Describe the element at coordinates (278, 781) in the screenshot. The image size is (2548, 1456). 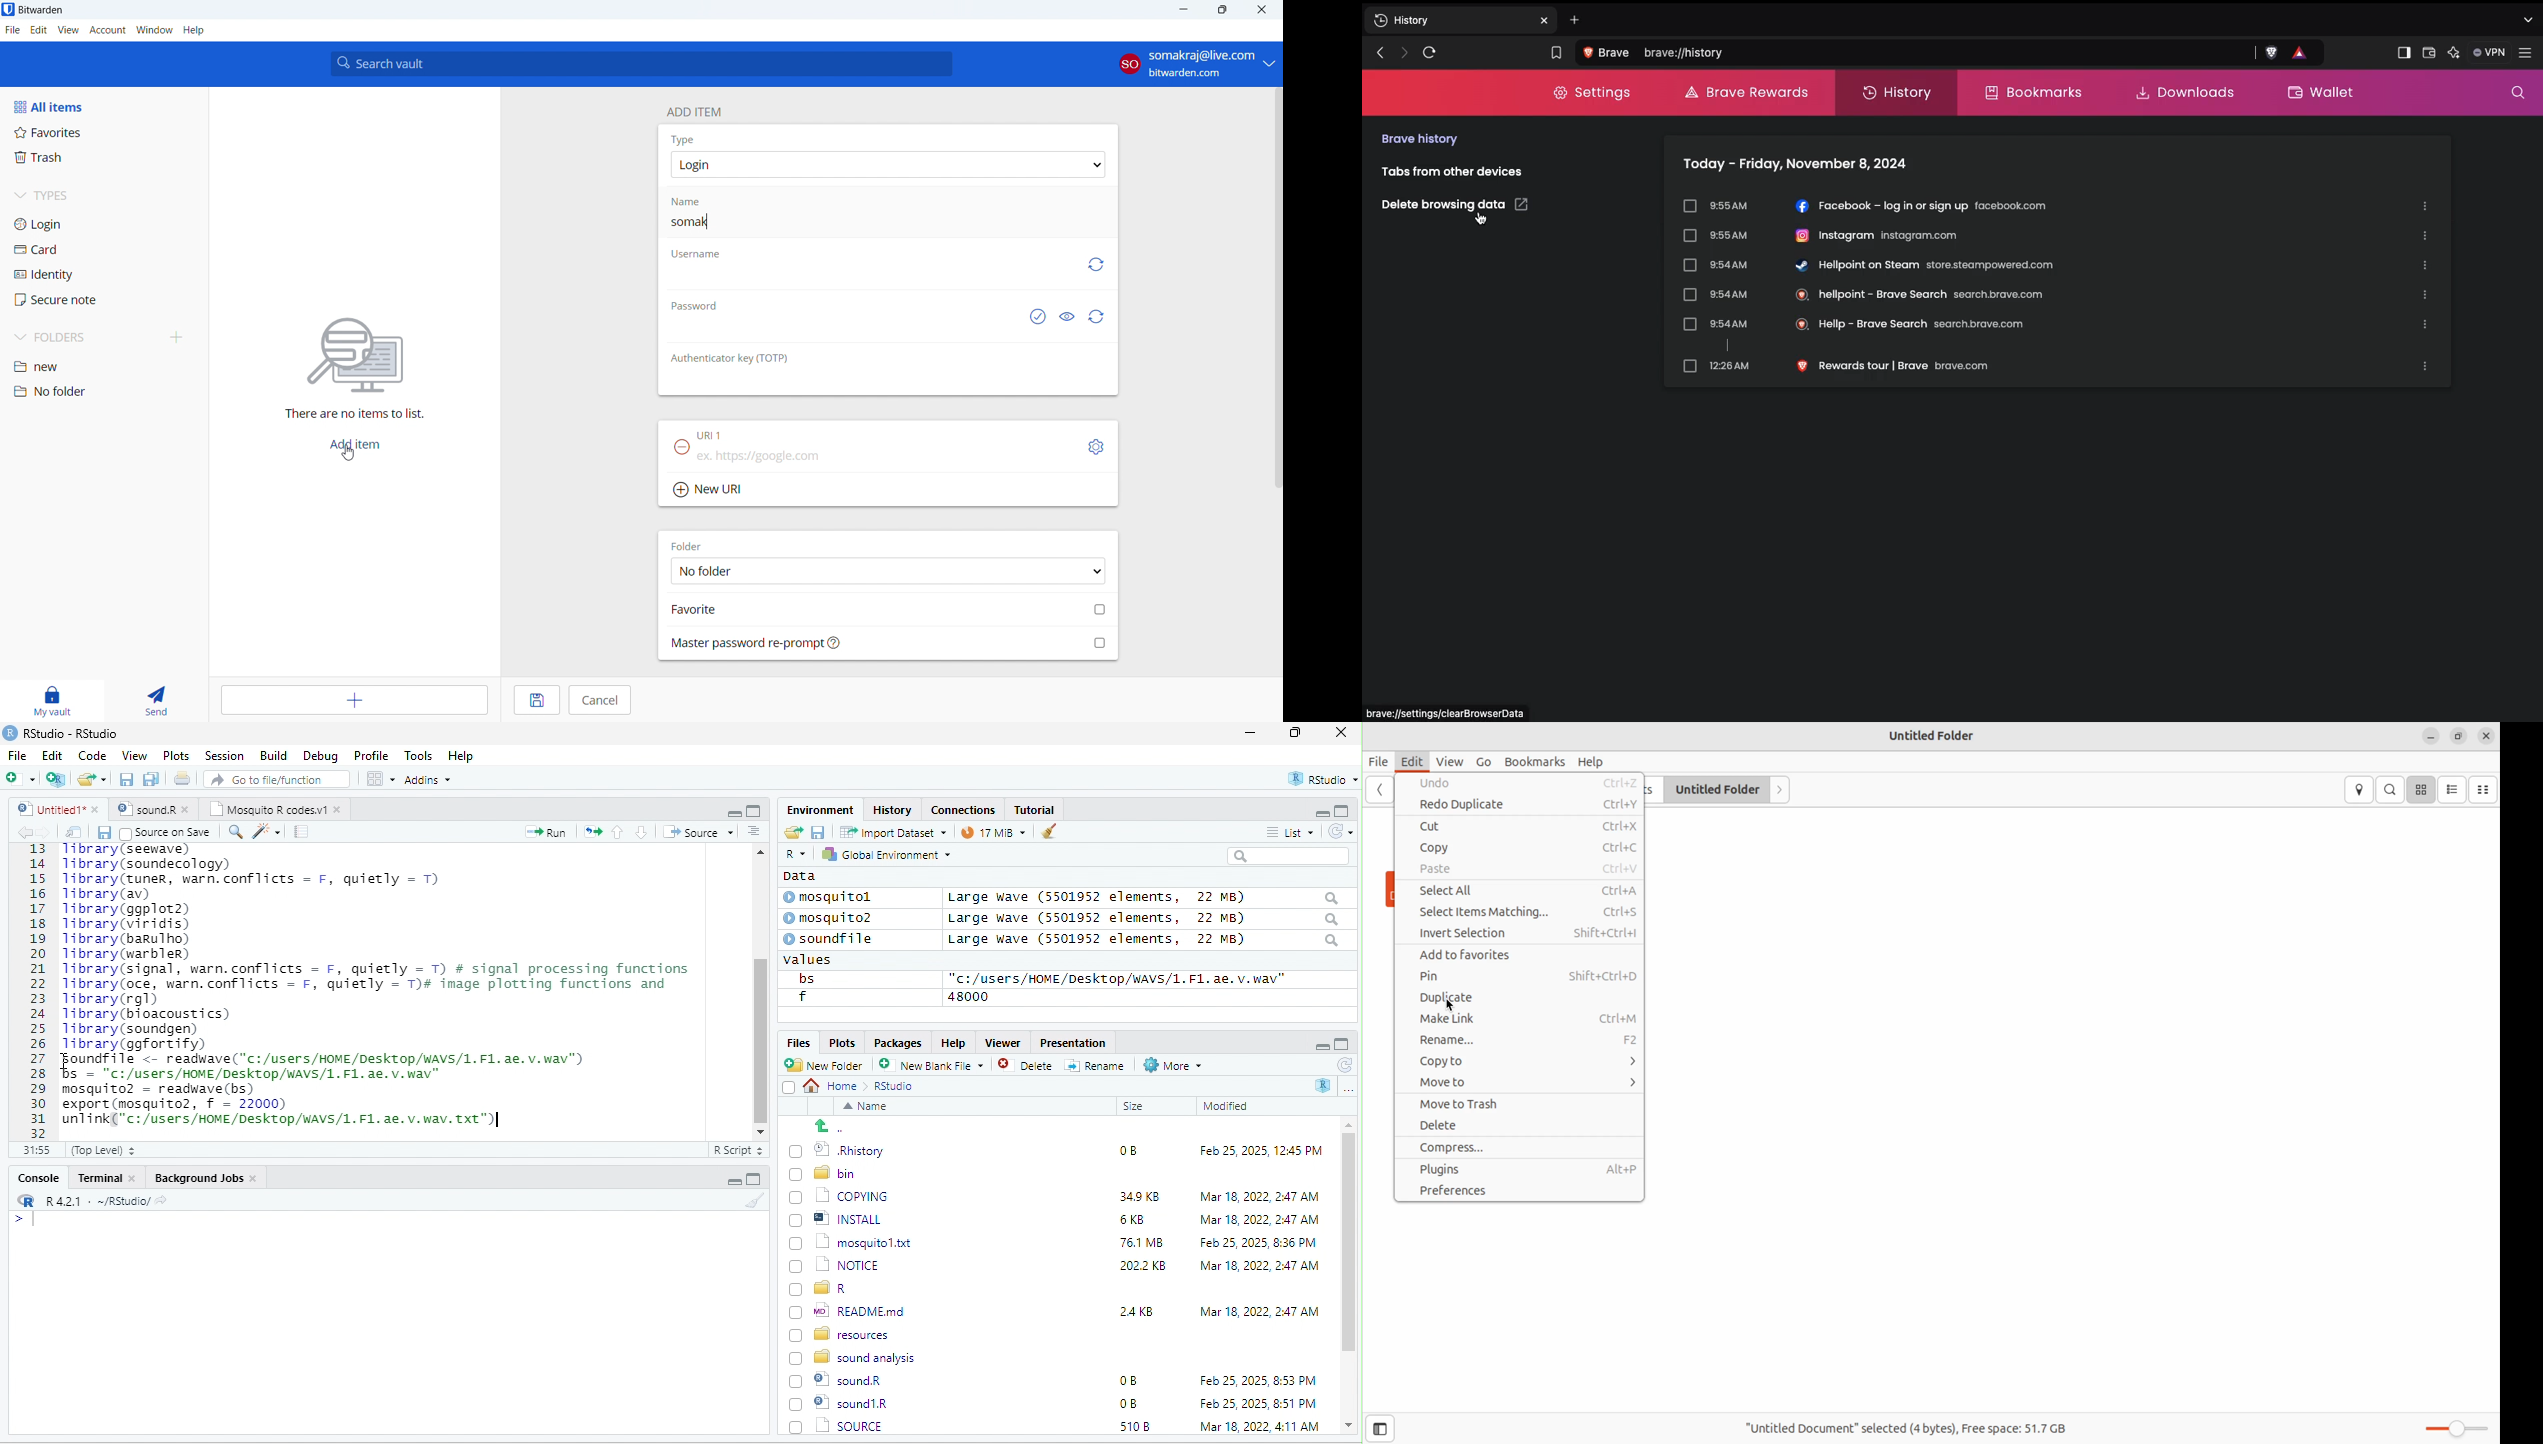
I see `” Go to file/function` at that location.